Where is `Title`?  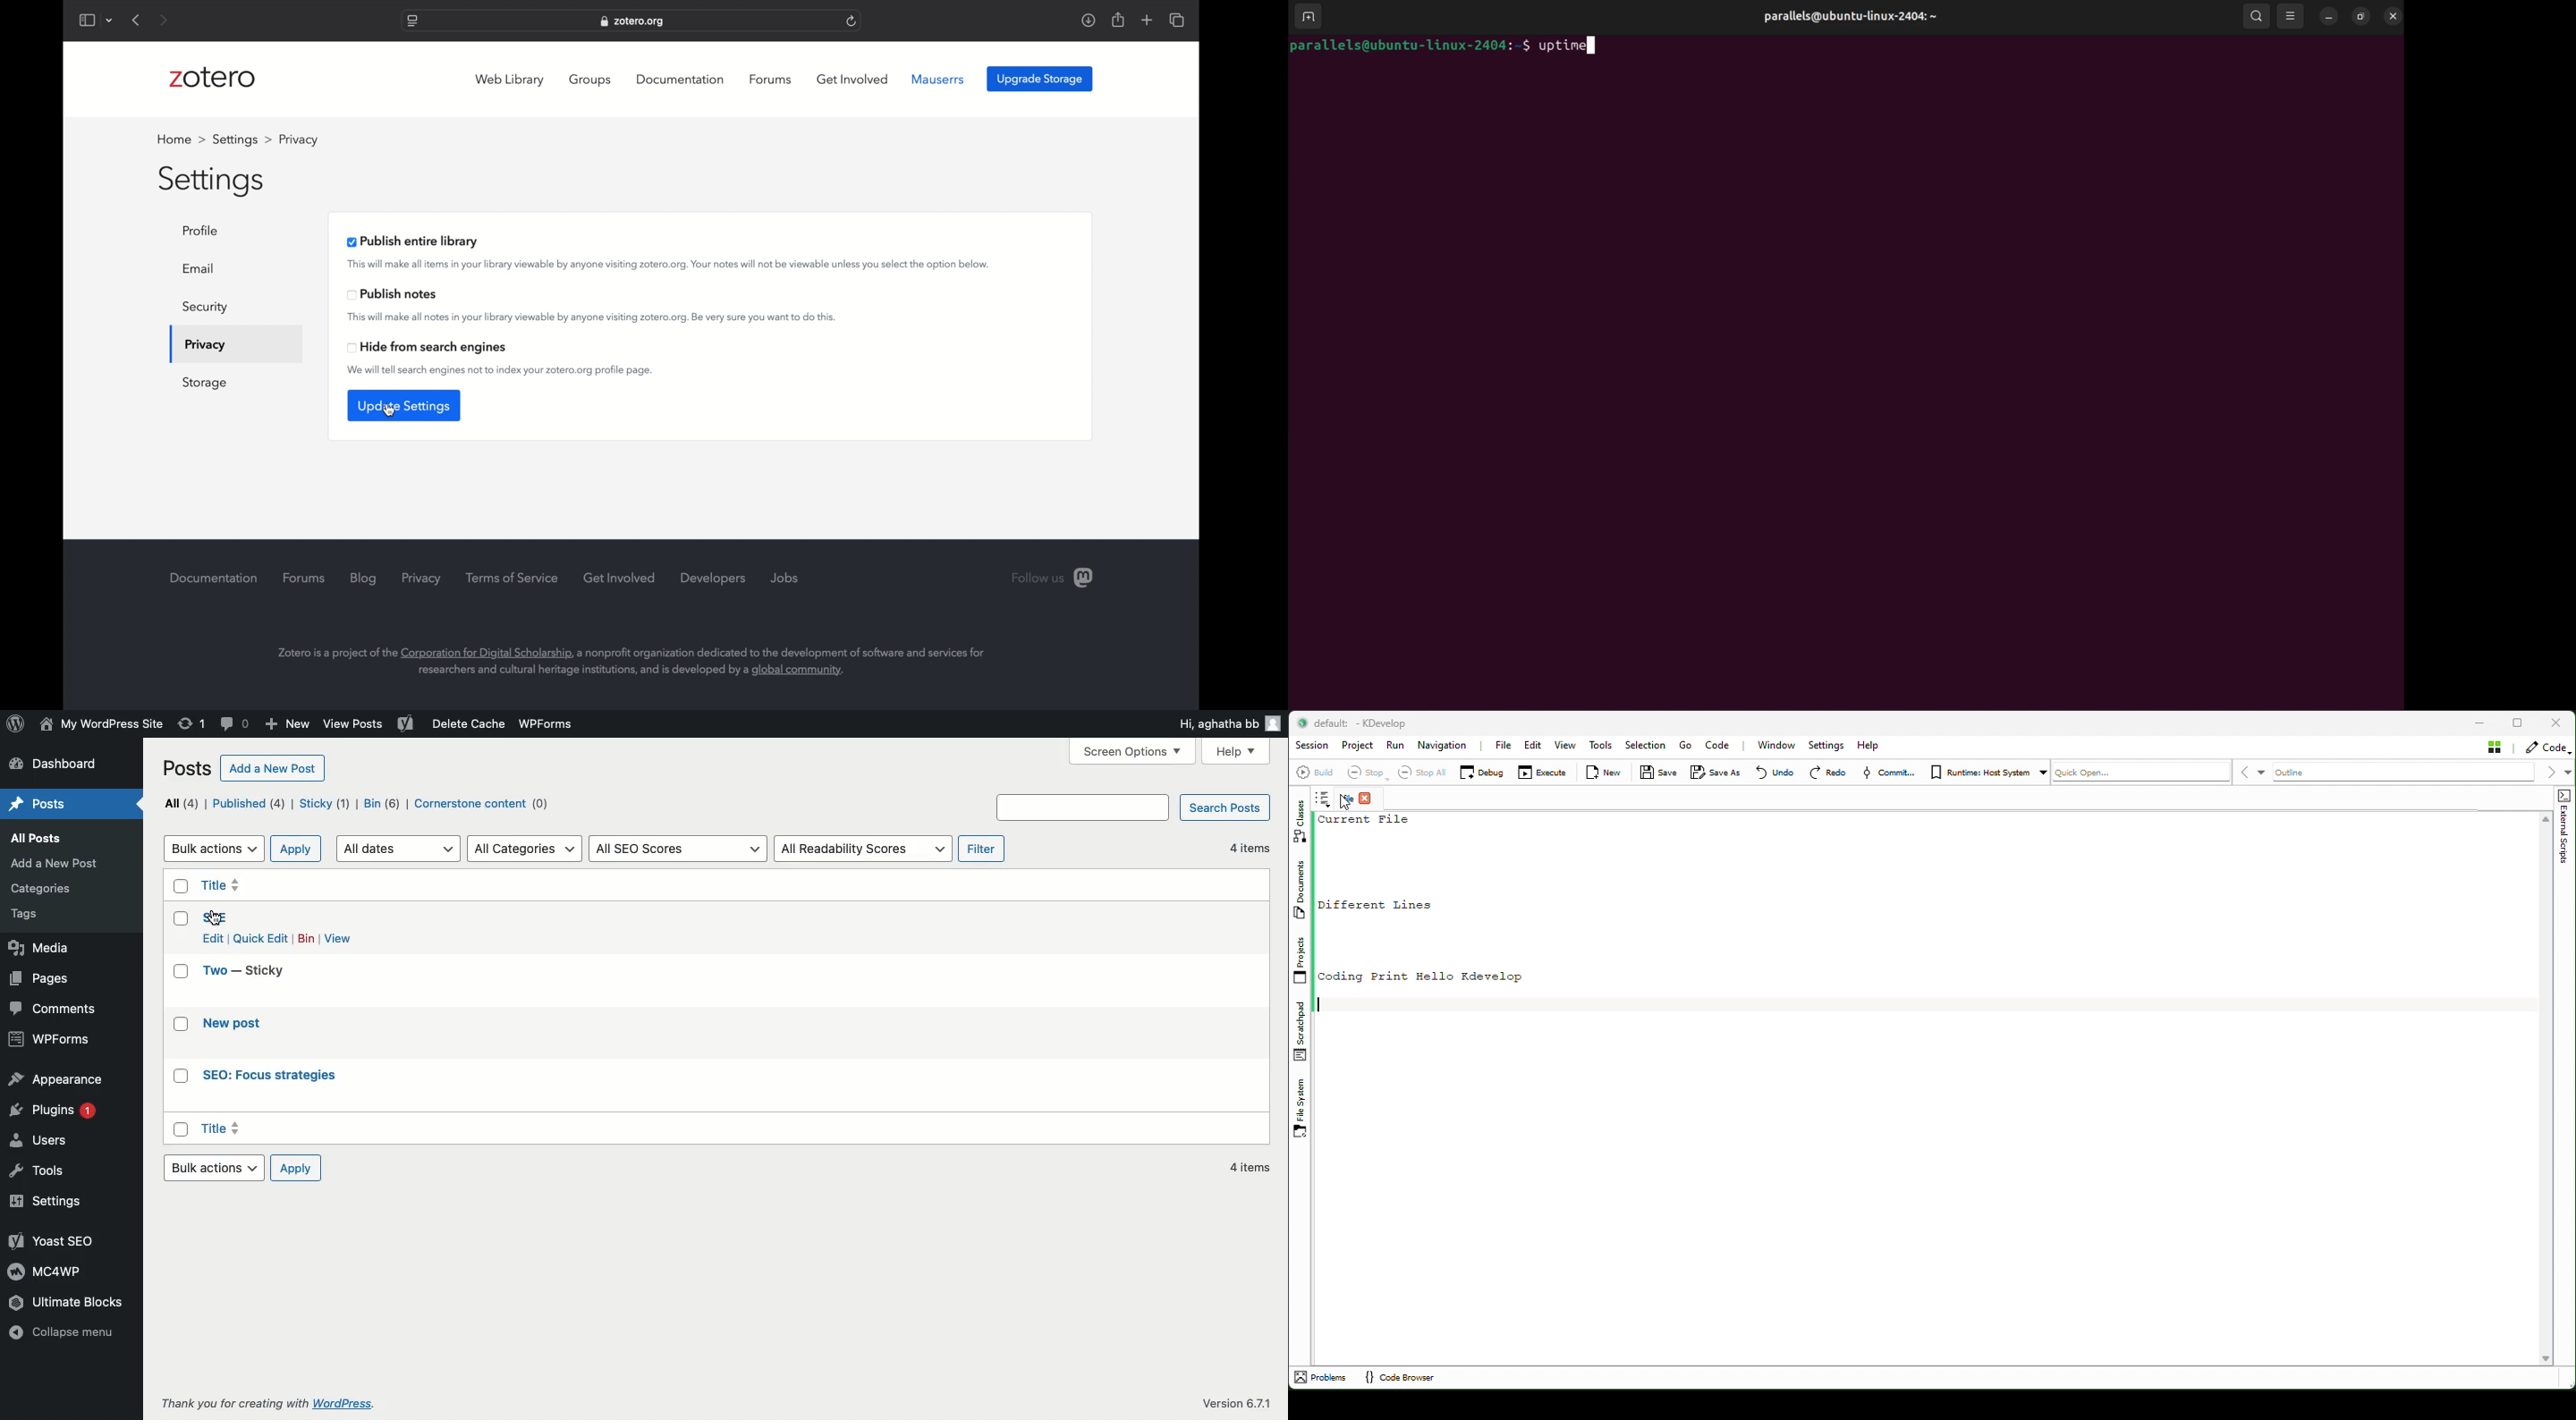
Title is located at coordinates (293, 1129).